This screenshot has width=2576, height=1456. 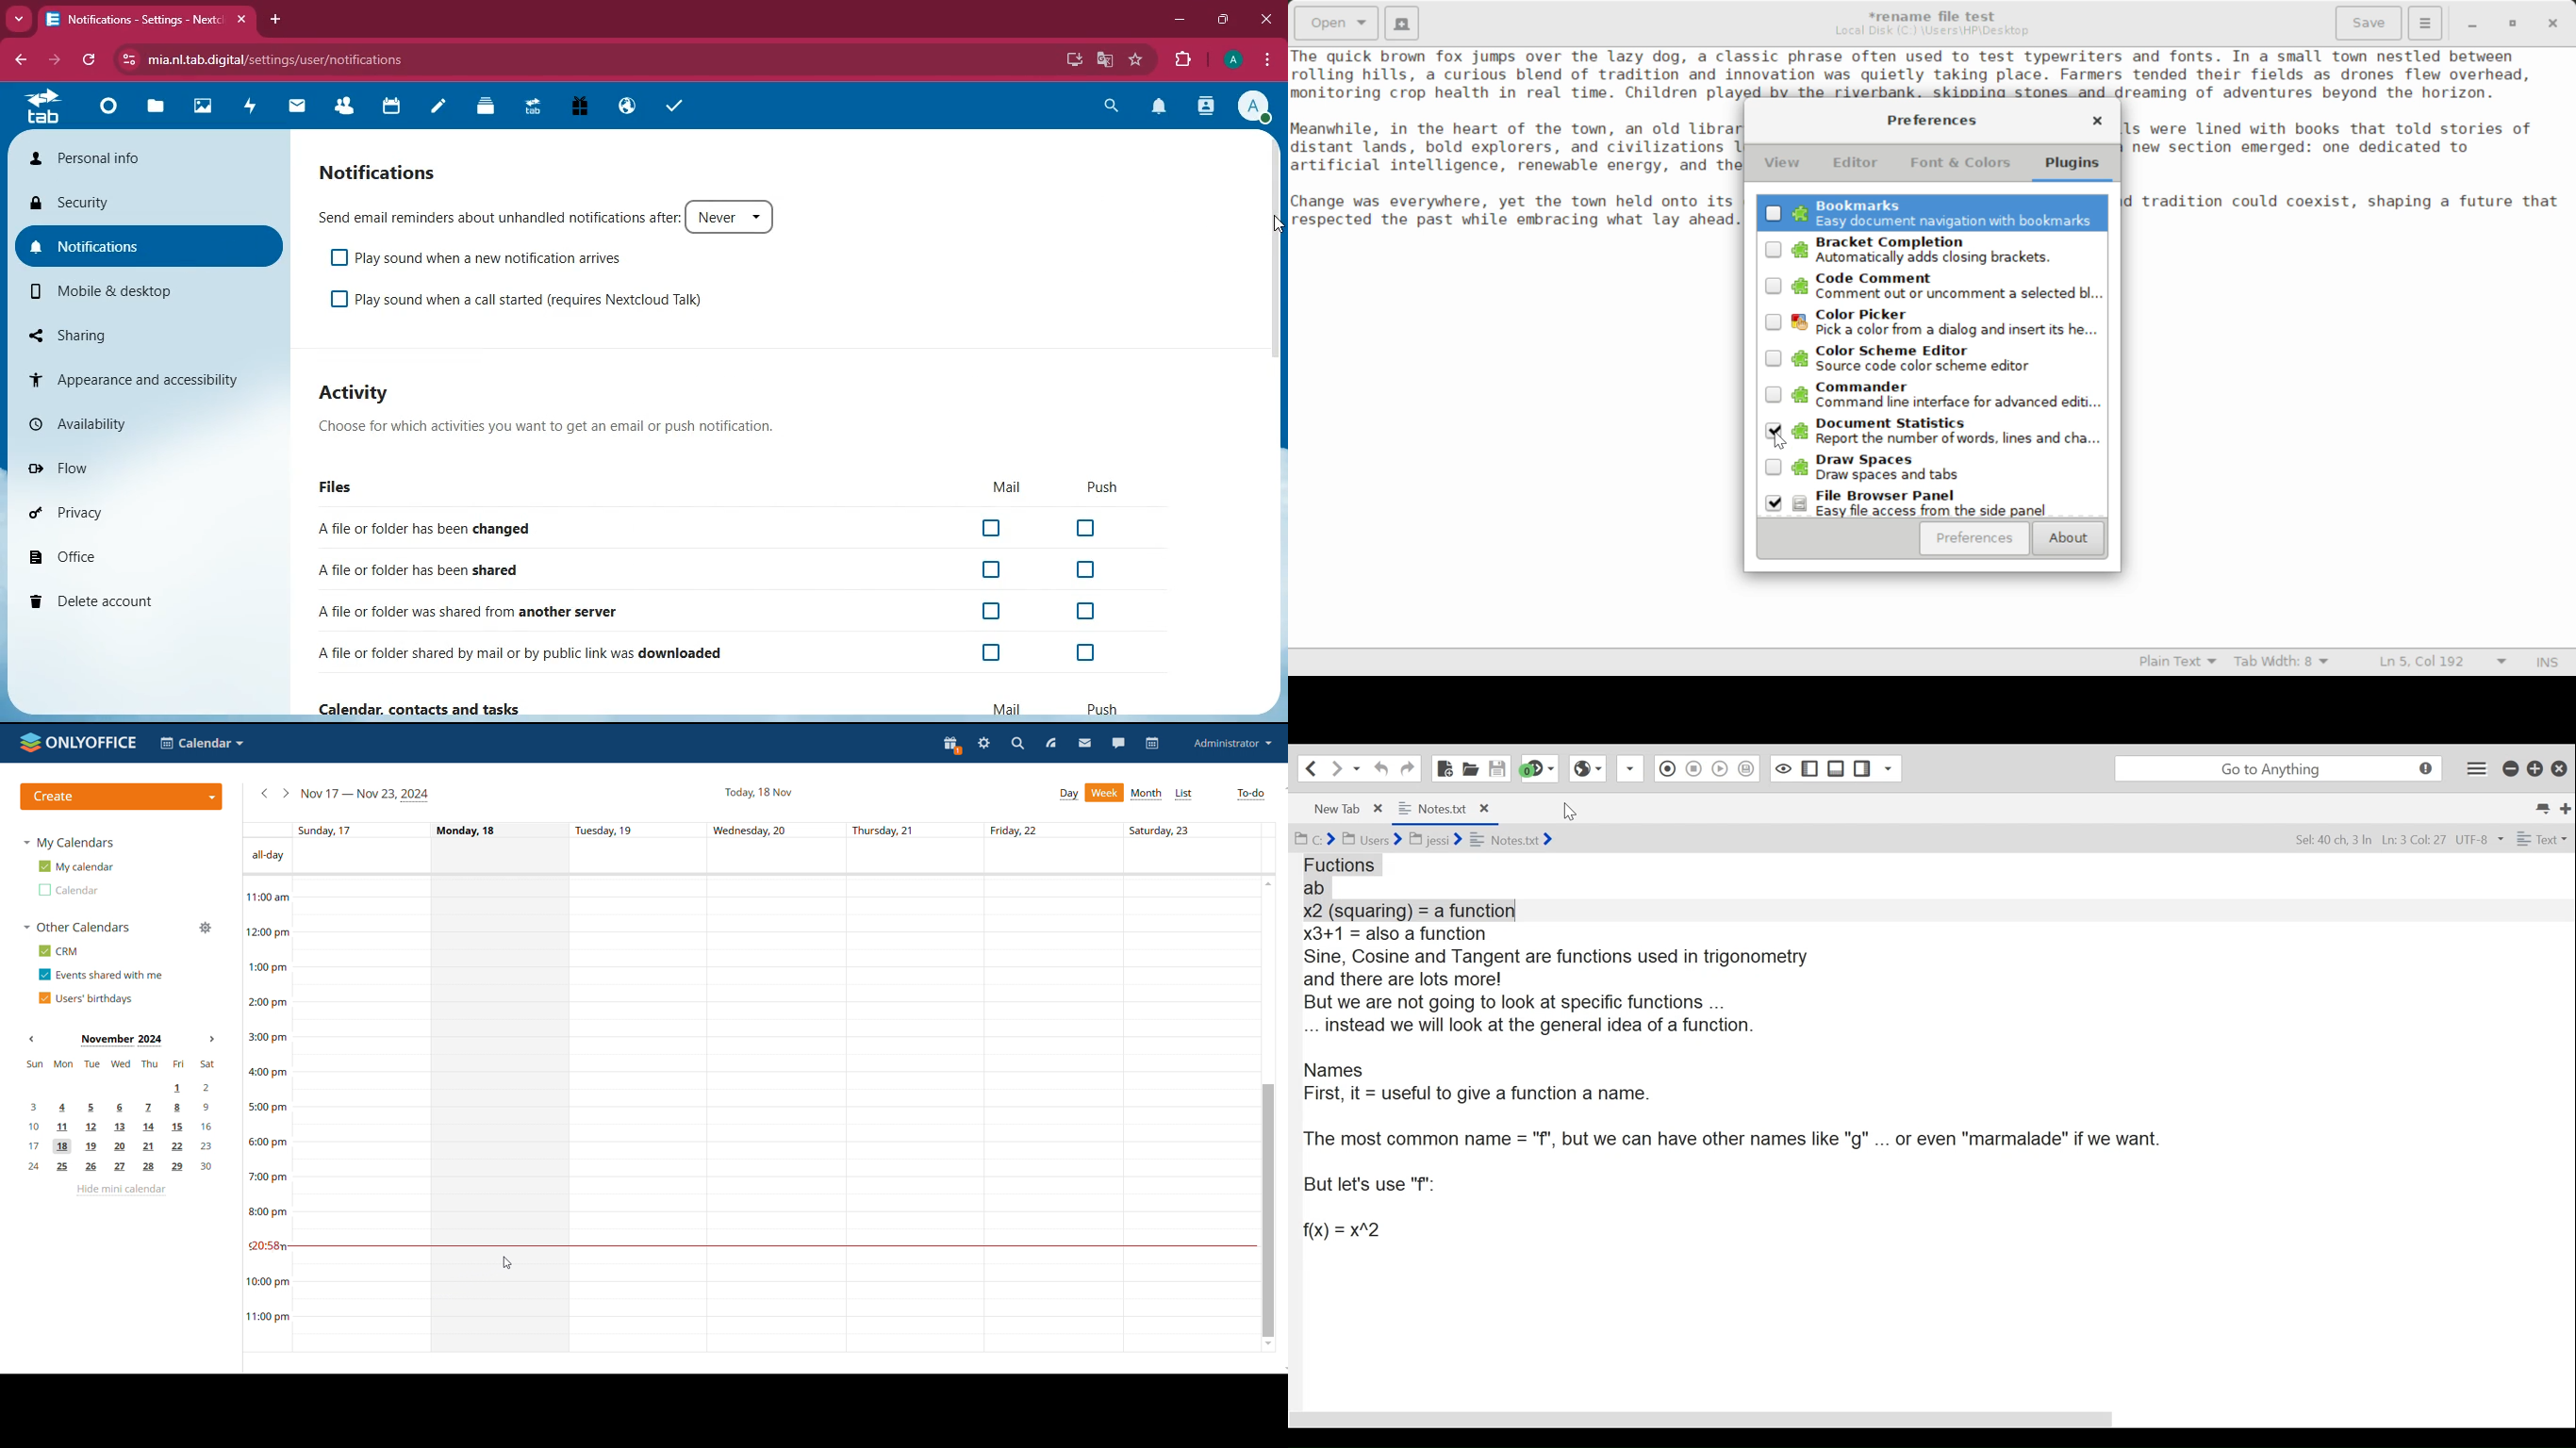 What do you see at coordinates (1069, 793) in the screenshot?
I see `day view` at bounding box center [1069, 793].